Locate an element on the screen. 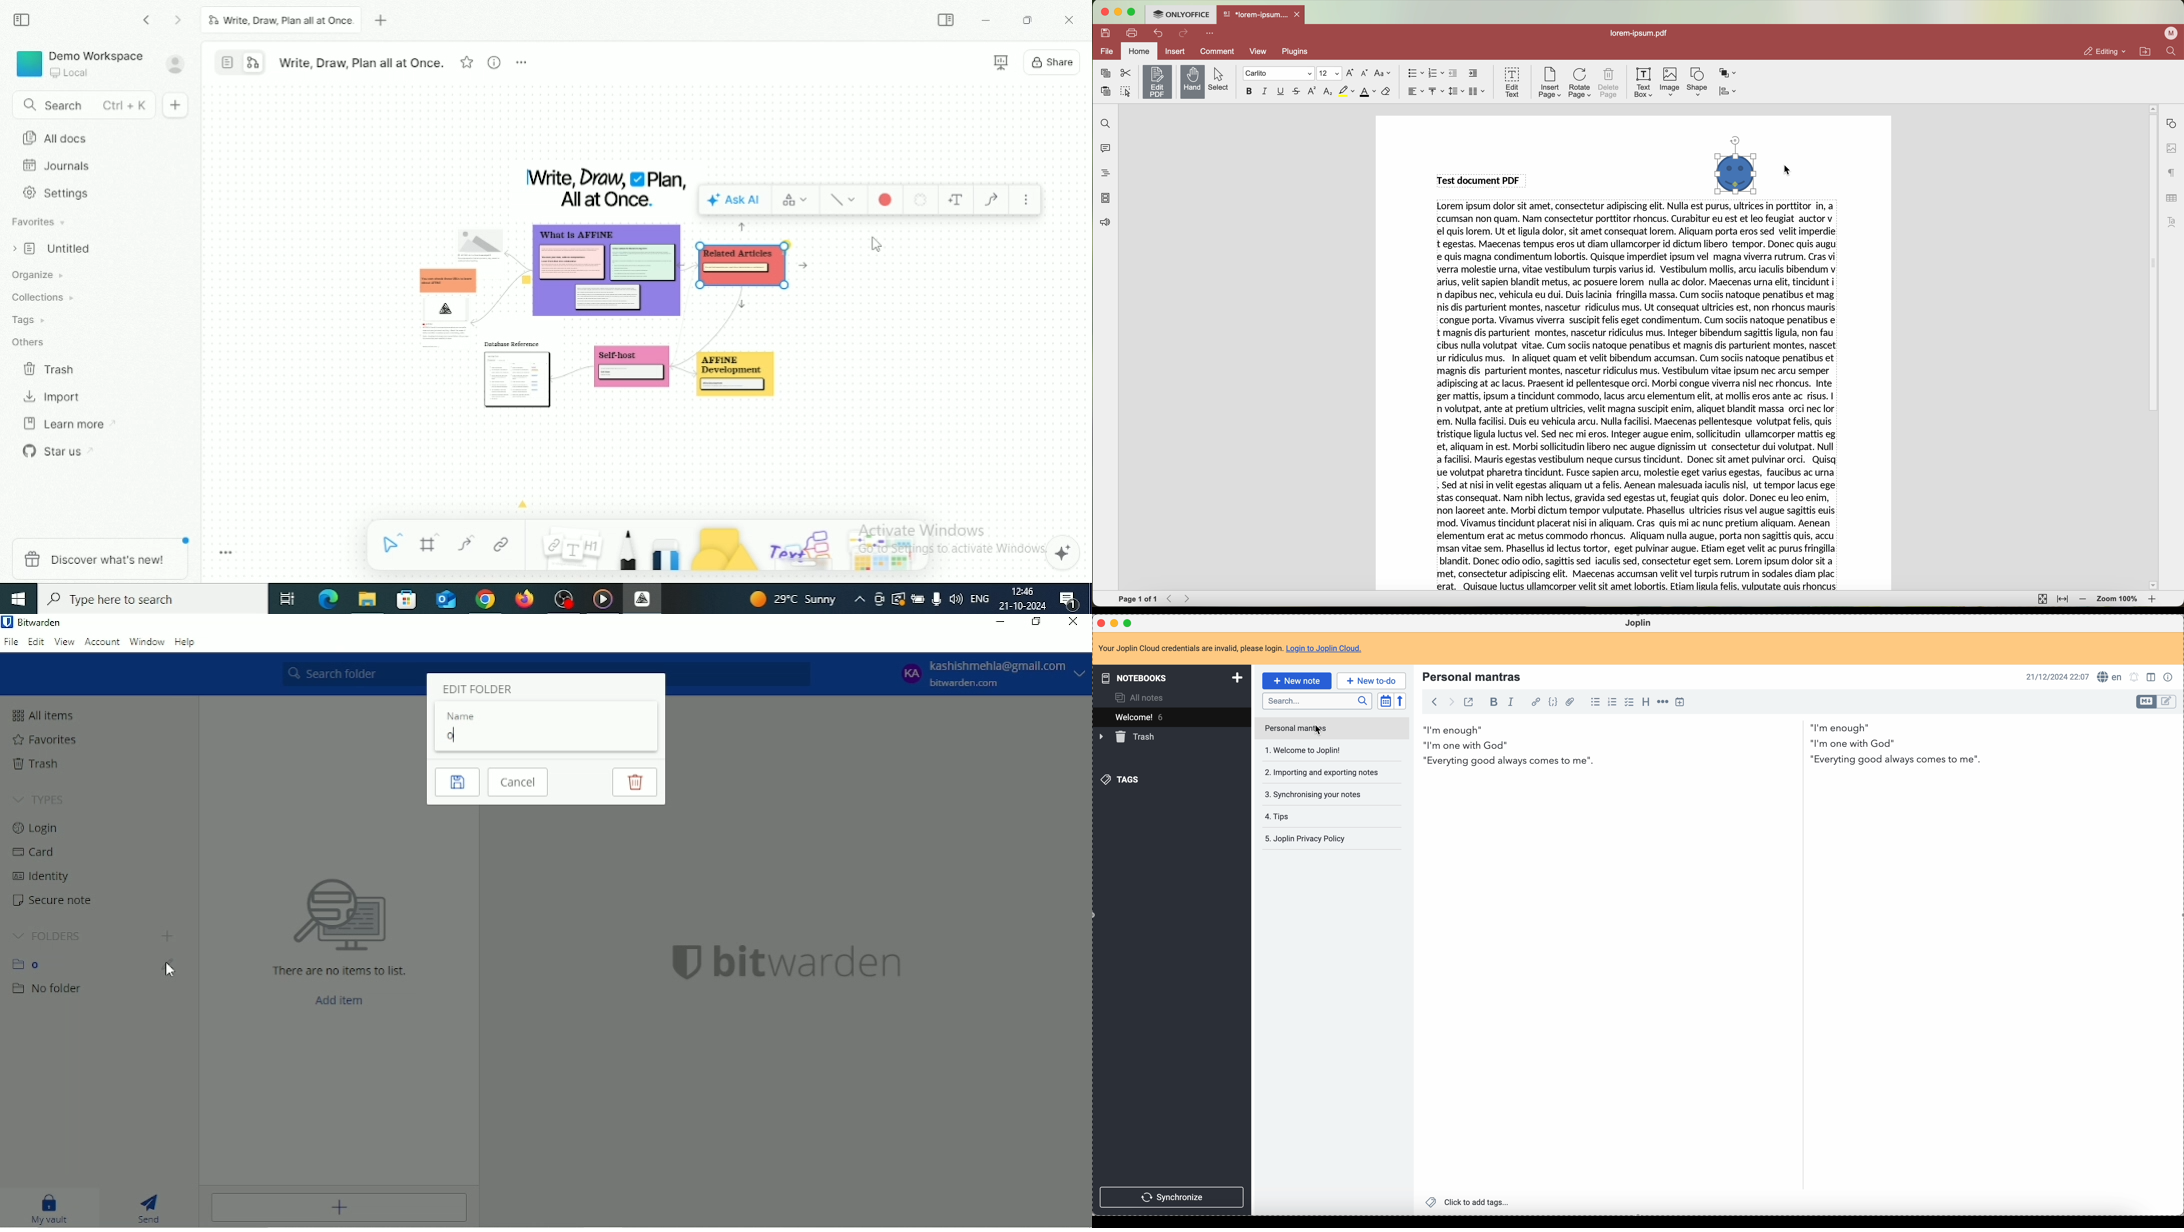 Image resolution: width=2184 pixels, height=1232 pixels. Sticky notes is located at coordinates (609, 275).